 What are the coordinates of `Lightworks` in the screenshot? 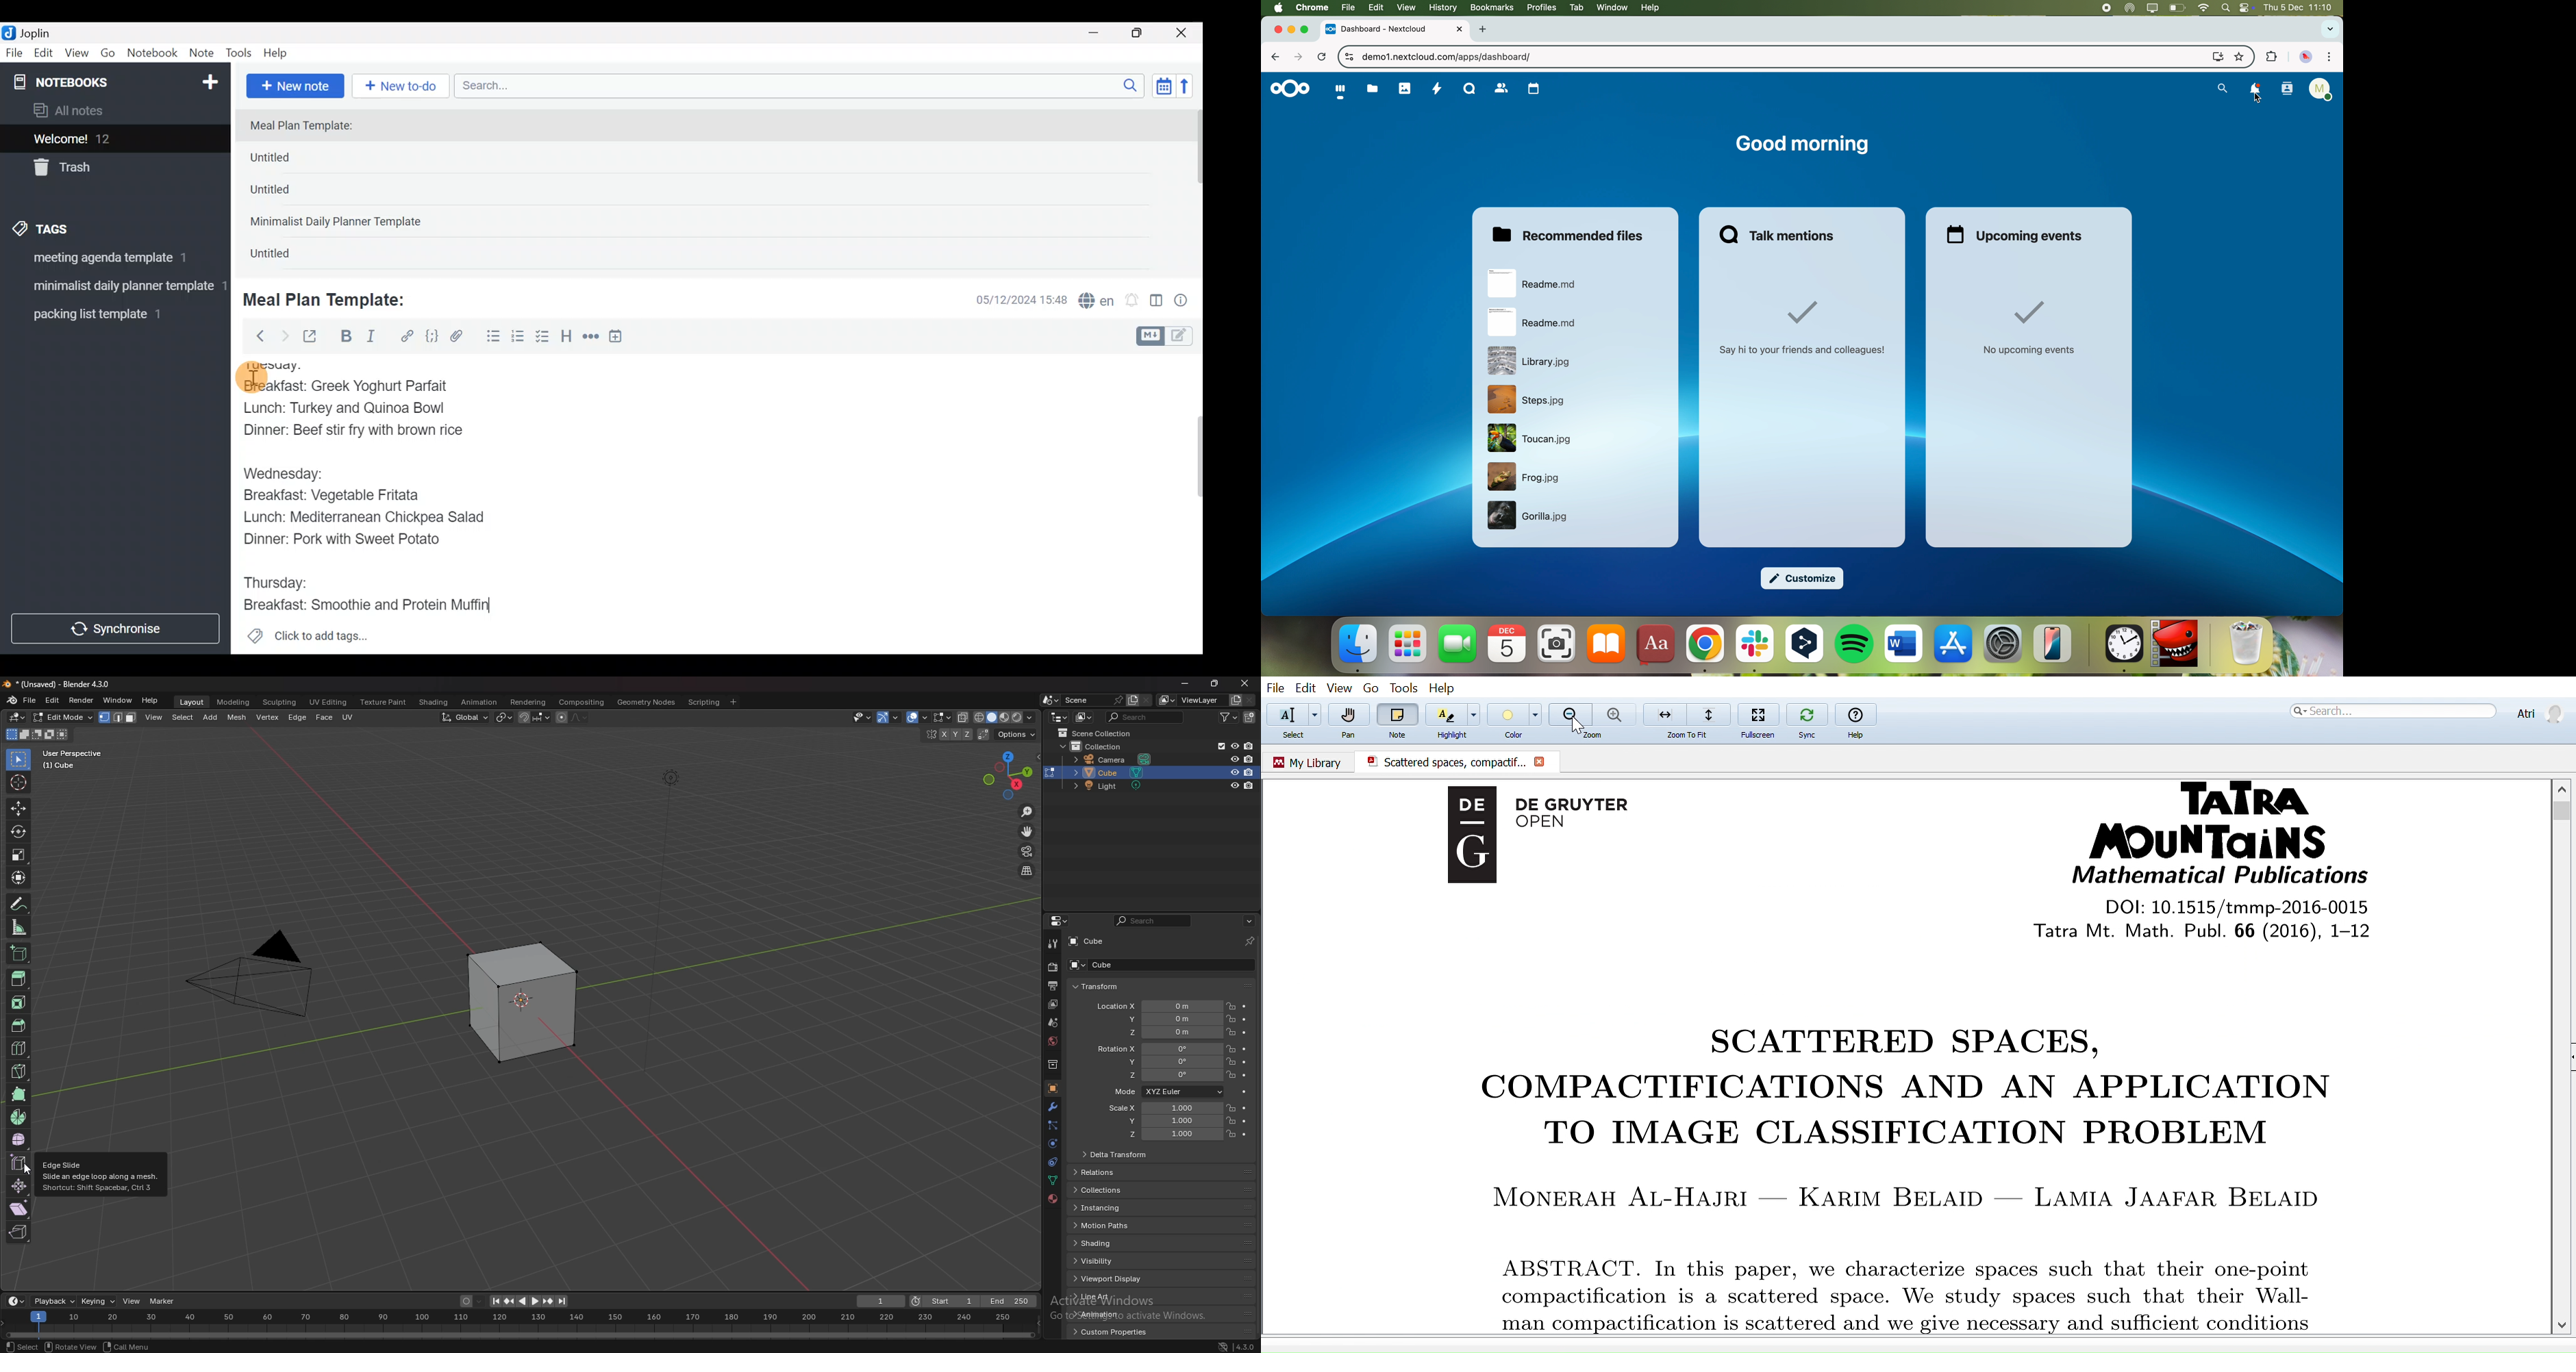 It's located at (2175, 644).